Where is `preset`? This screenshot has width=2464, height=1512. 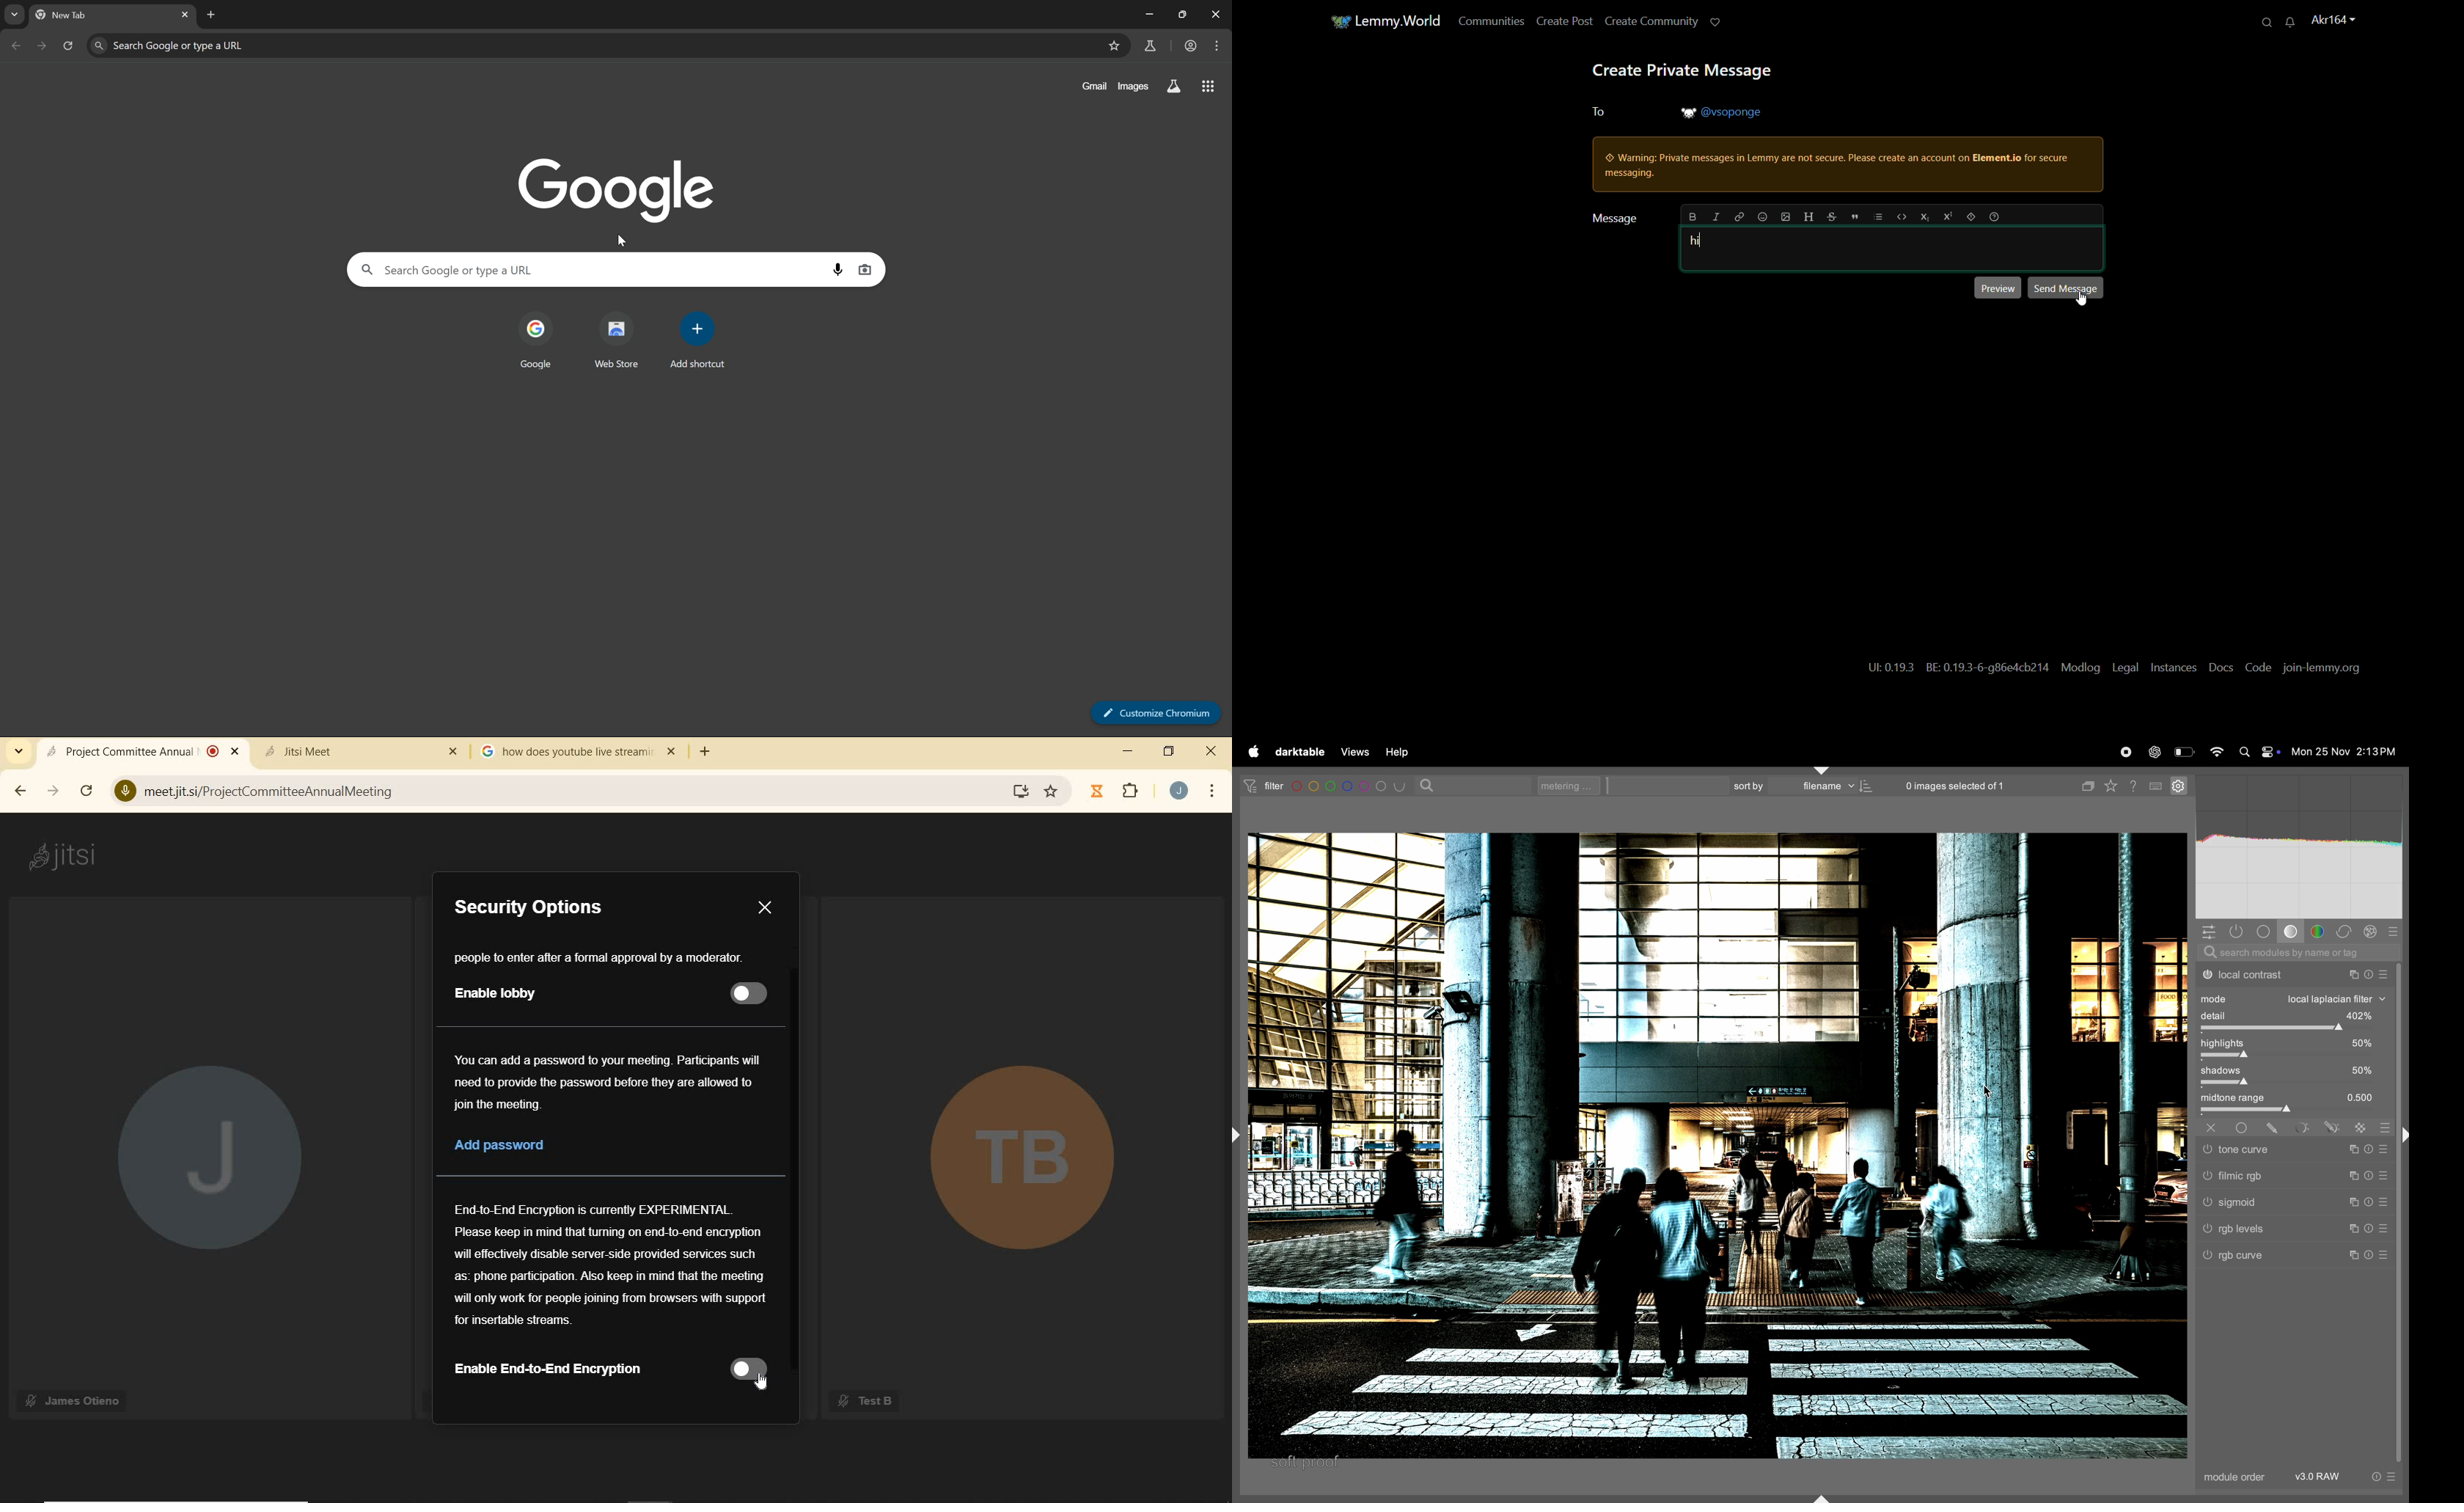 preset is located at coordinates (2384, 1256).